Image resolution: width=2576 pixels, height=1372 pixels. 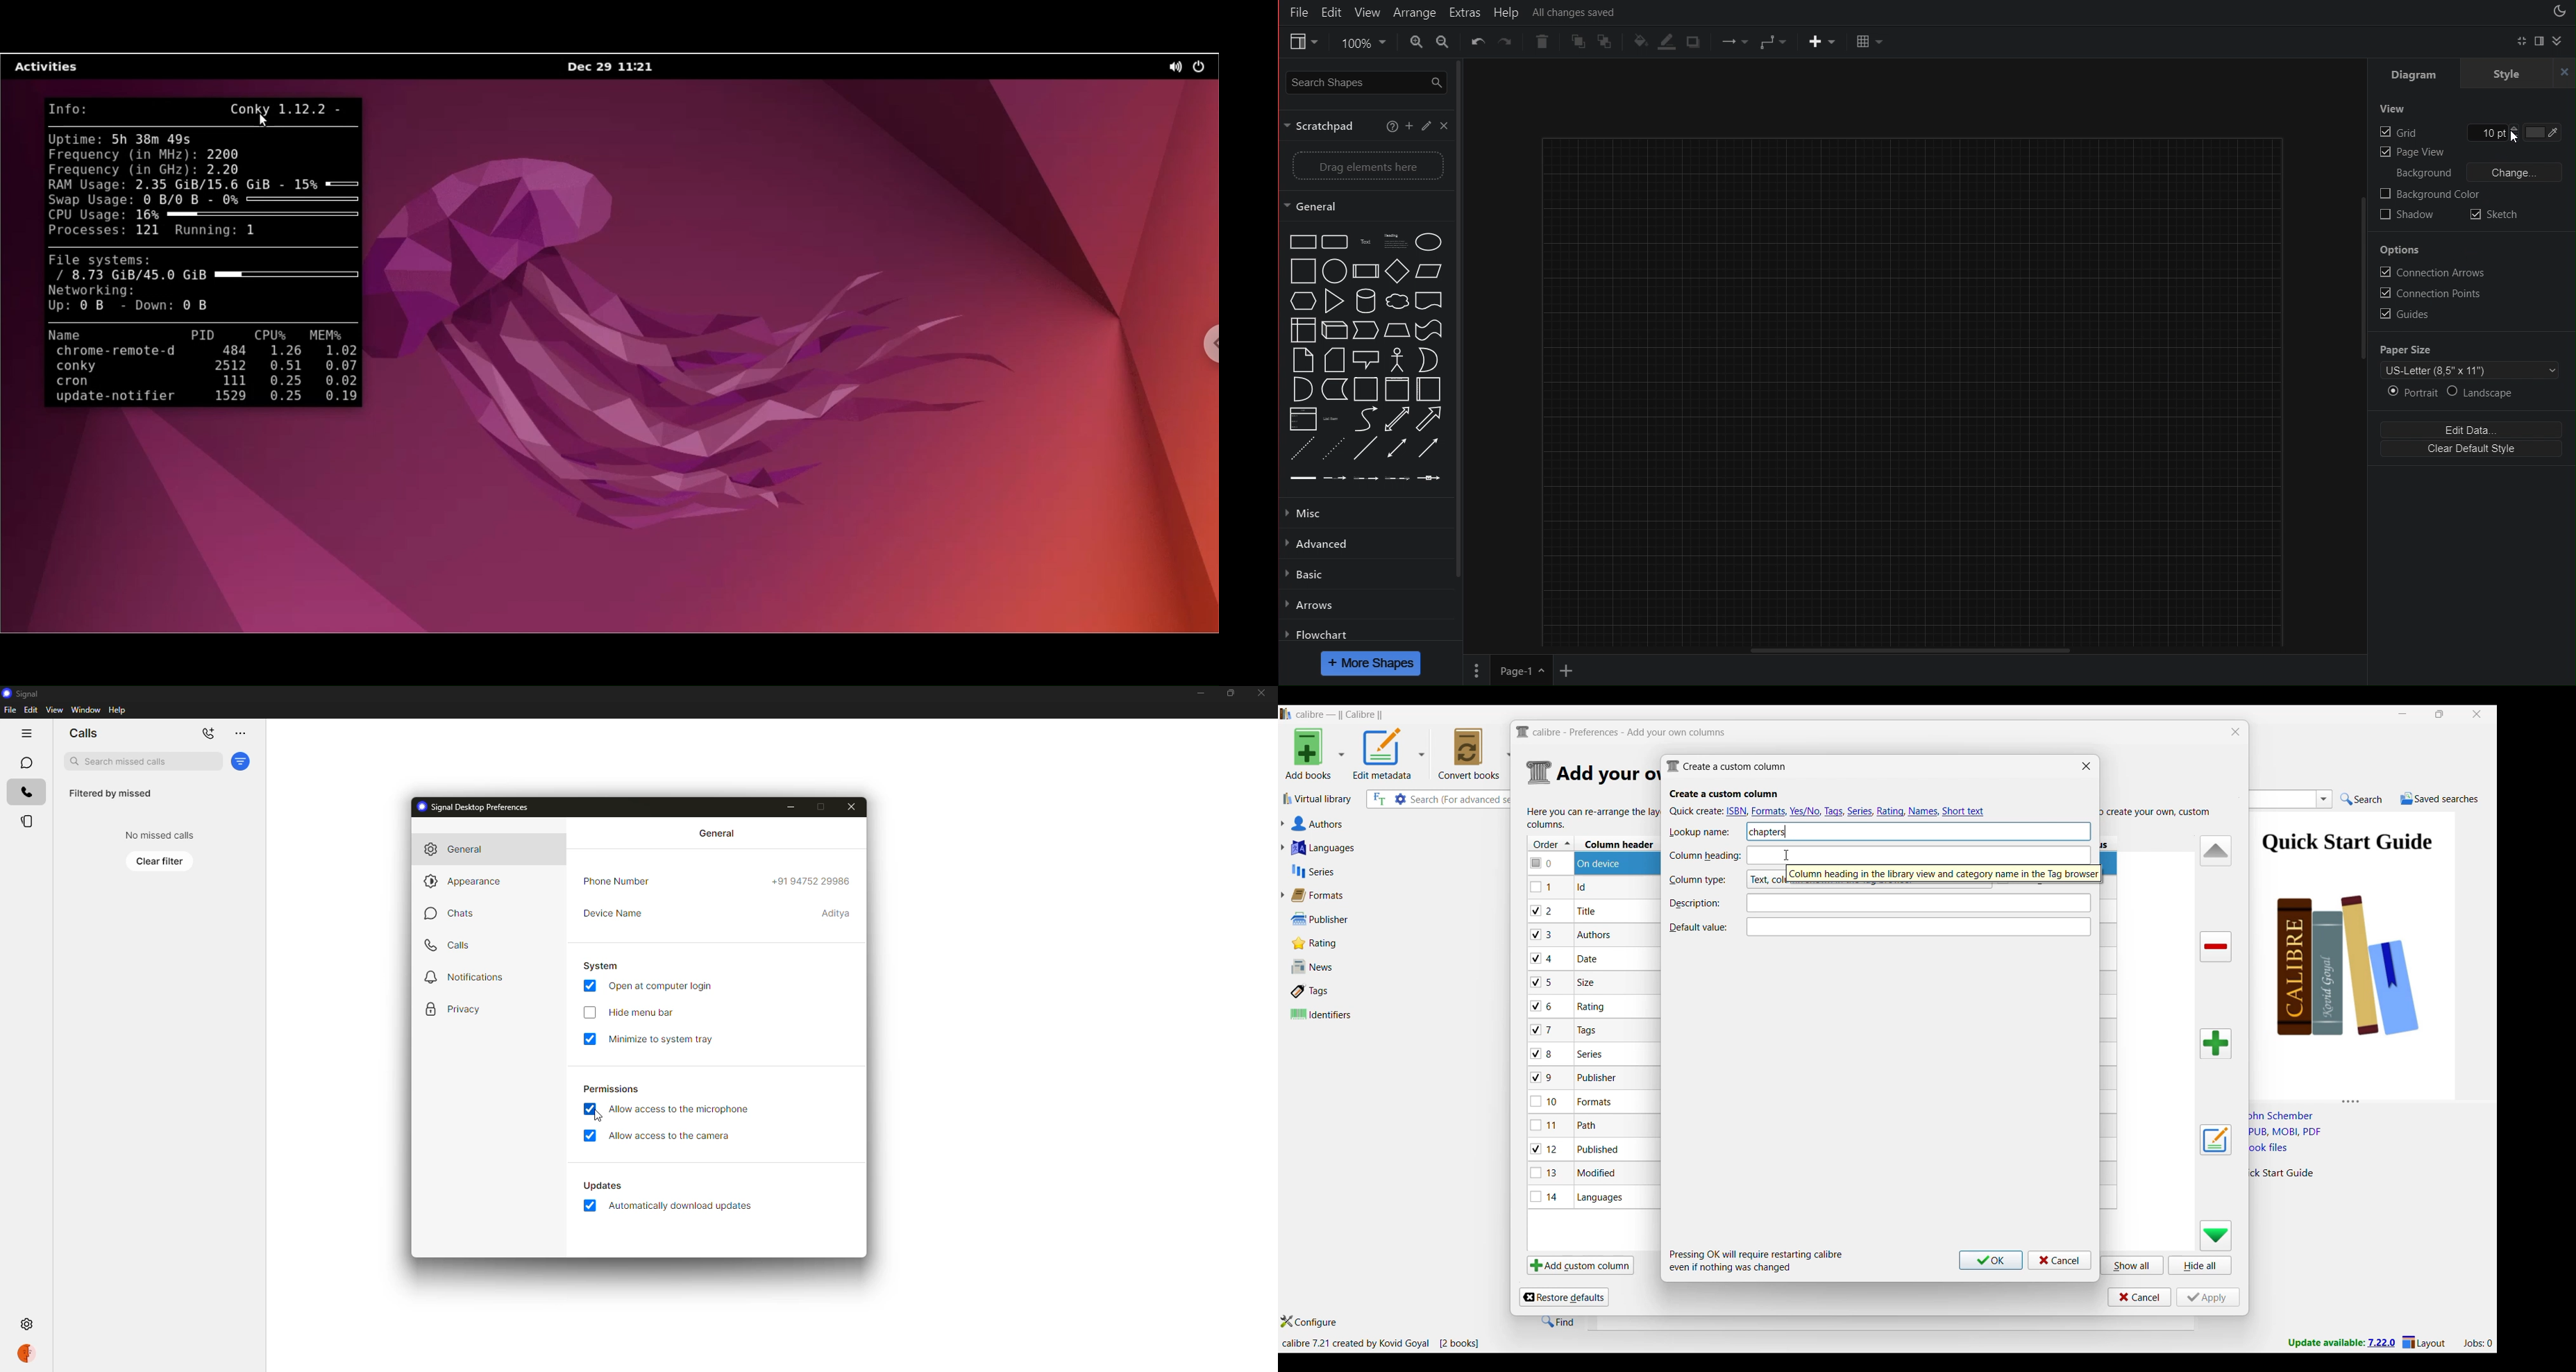 I want to click on Guides, so click(x=2402, y=314).